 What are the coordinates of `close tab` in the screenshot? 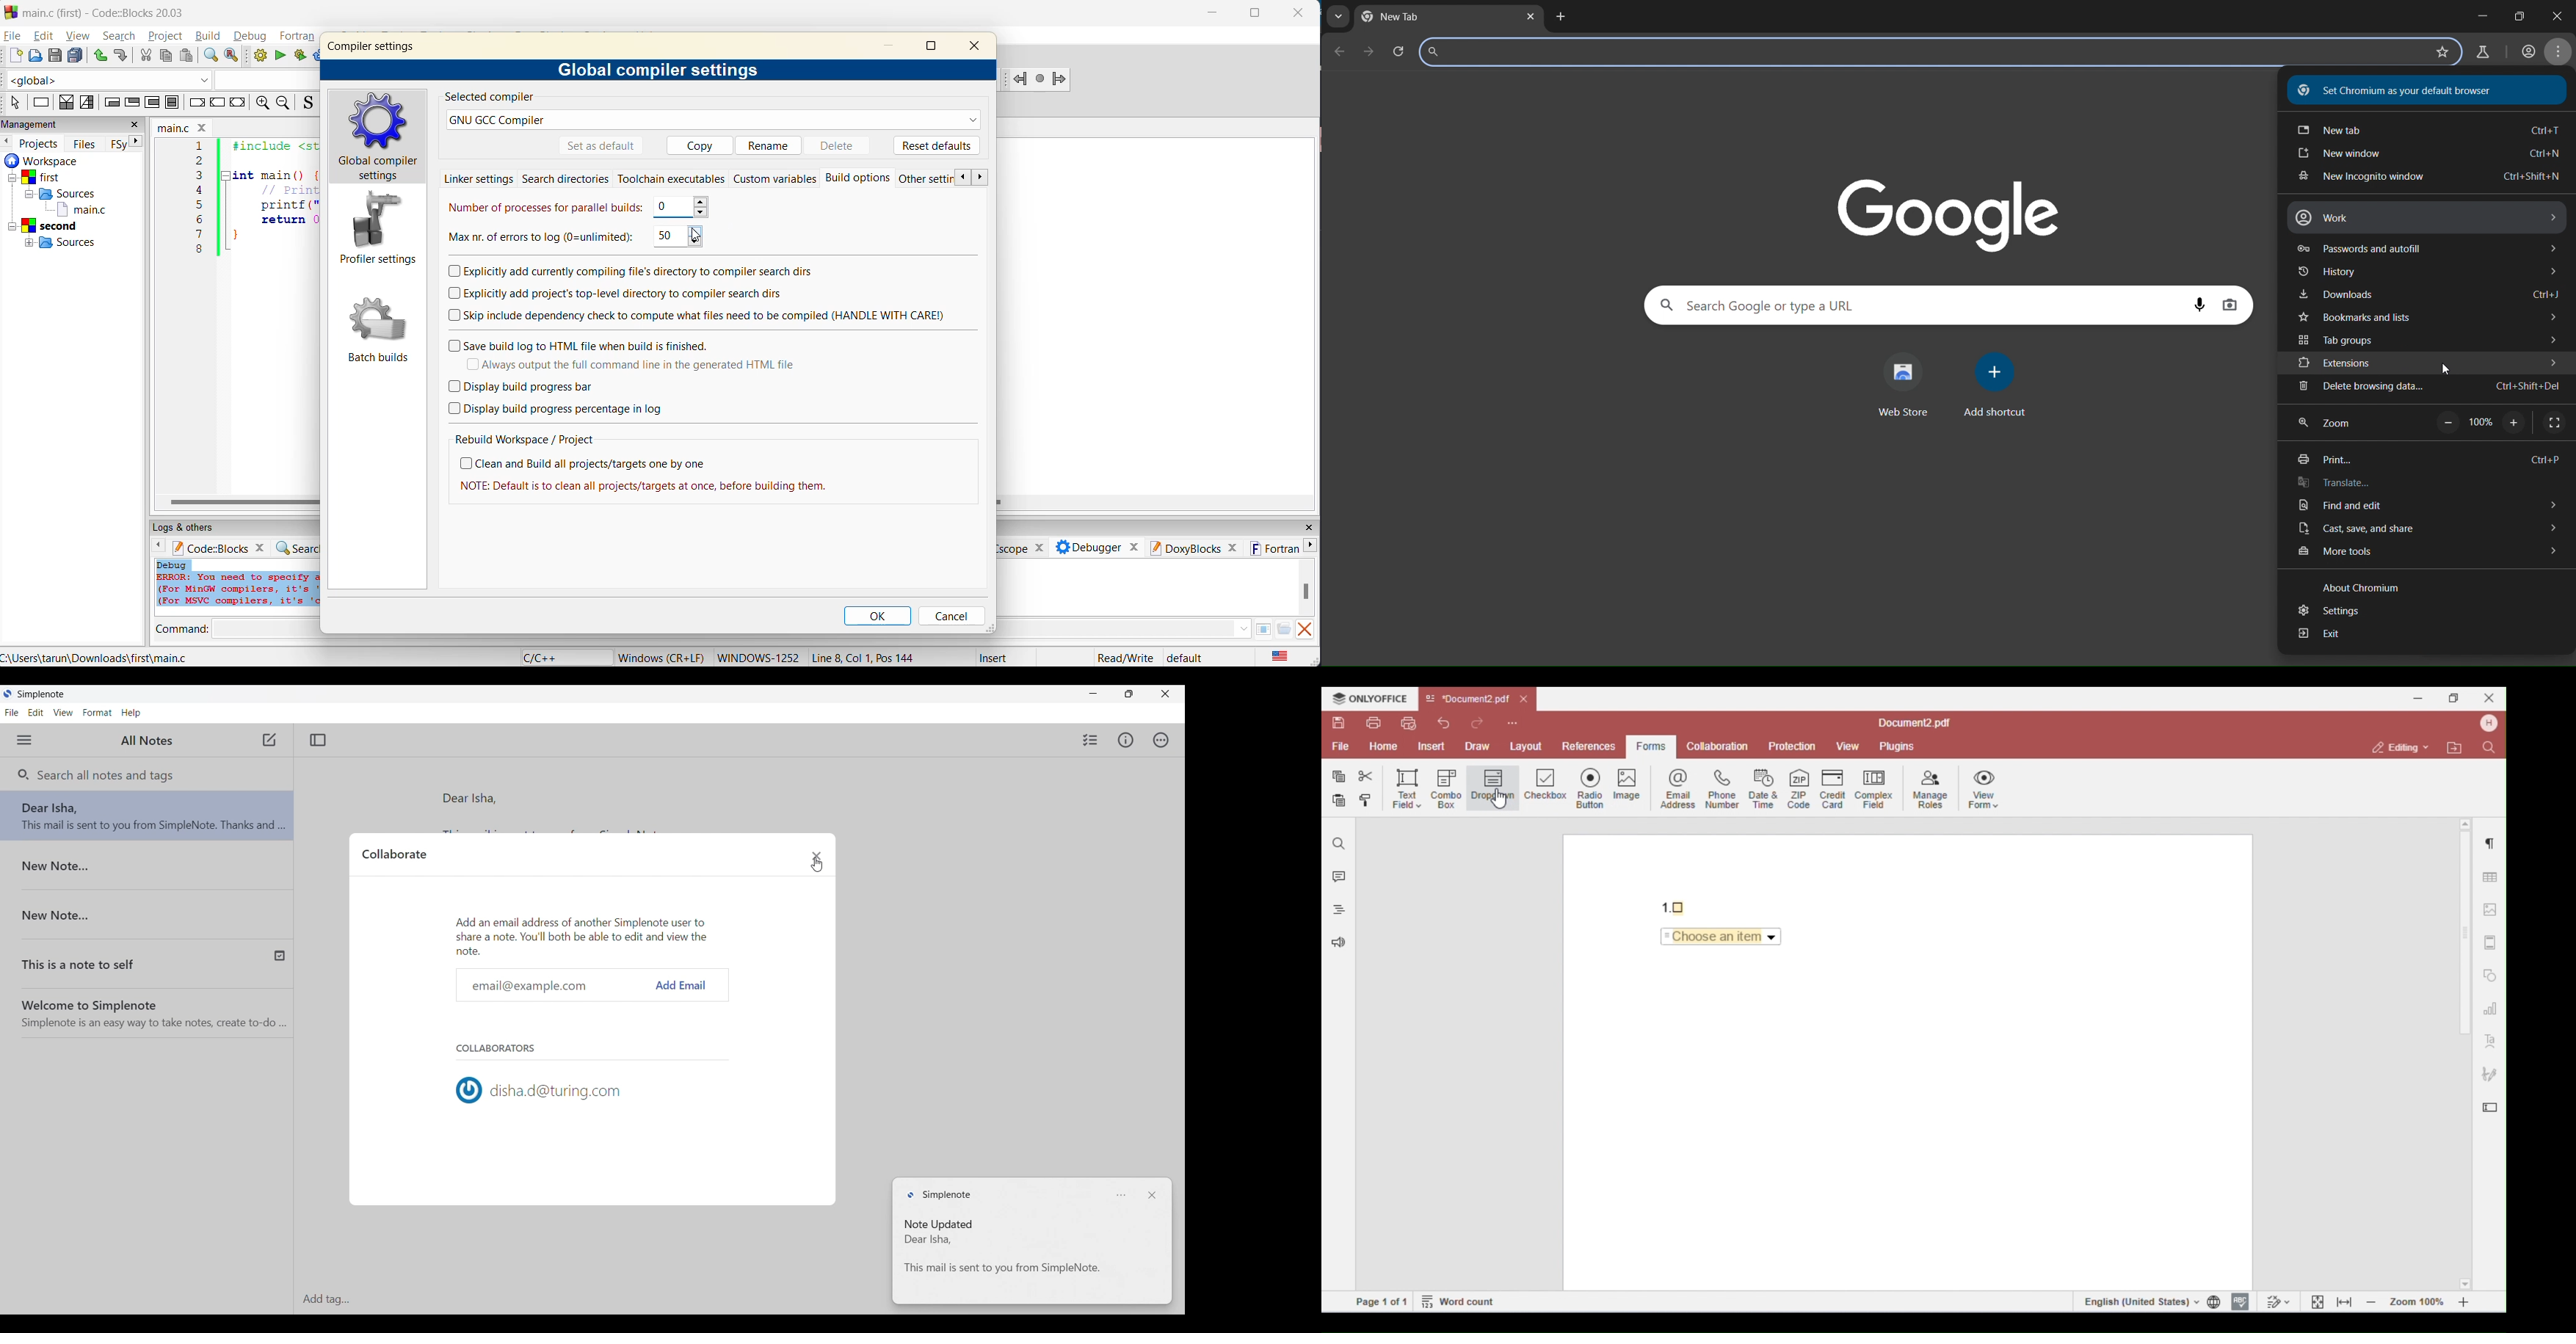 It's located at (1531, 16).